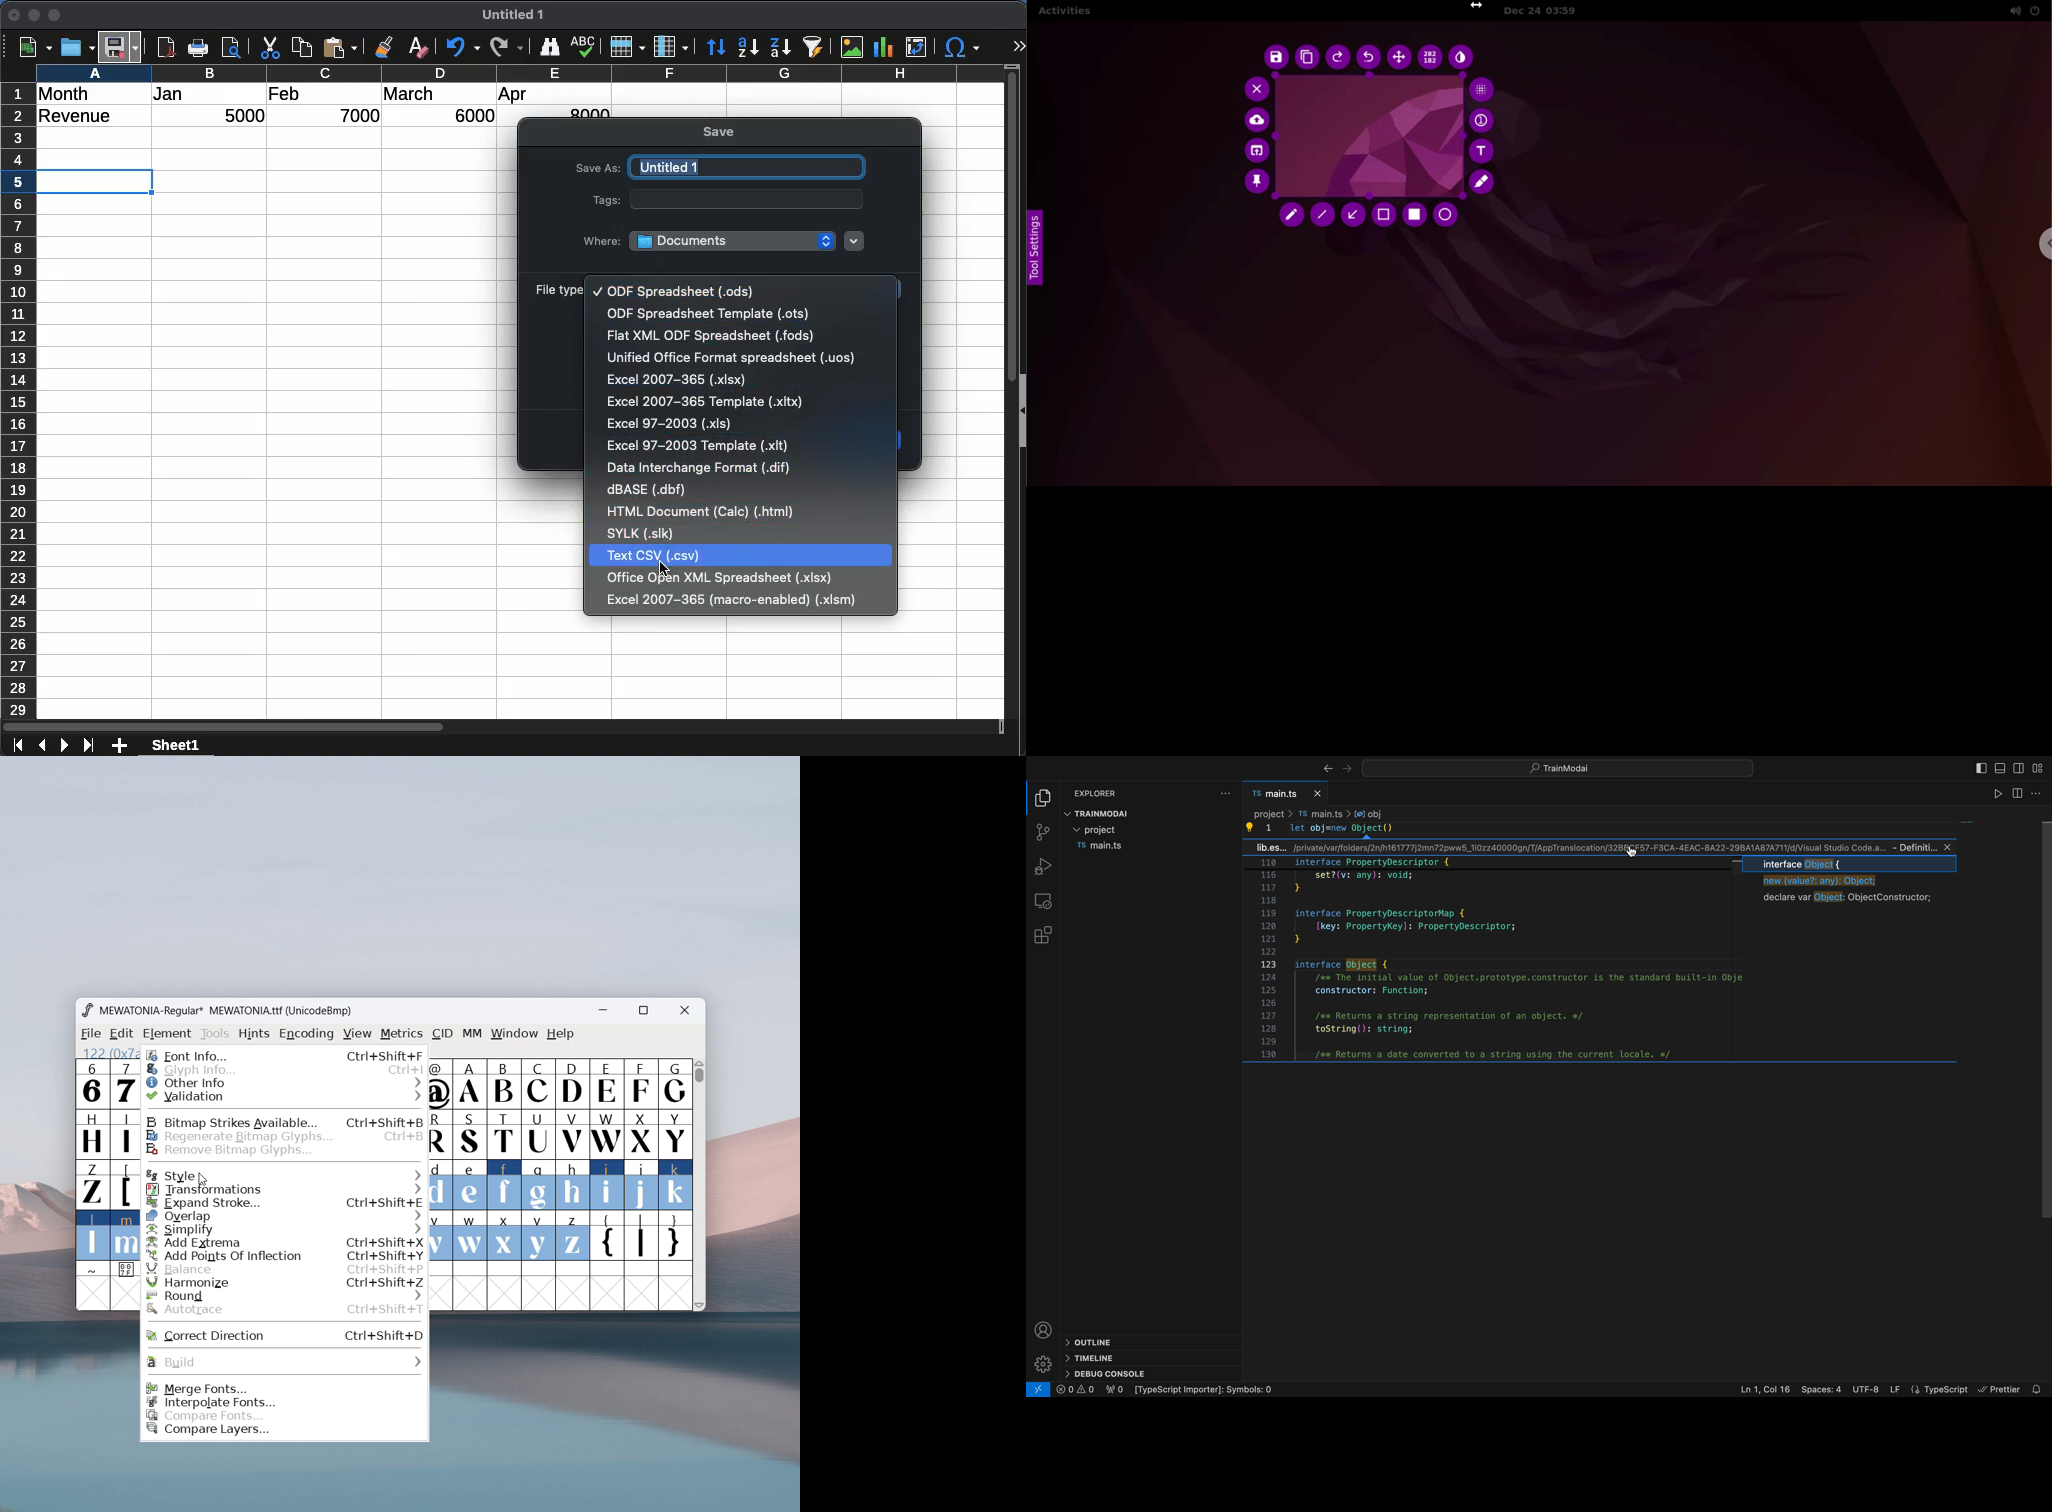 Image resolution: width=2072 pixels, height=1512 pixels. Describe the element at coordinates (550, 47) in the screenshot. I see `finder` at that location.